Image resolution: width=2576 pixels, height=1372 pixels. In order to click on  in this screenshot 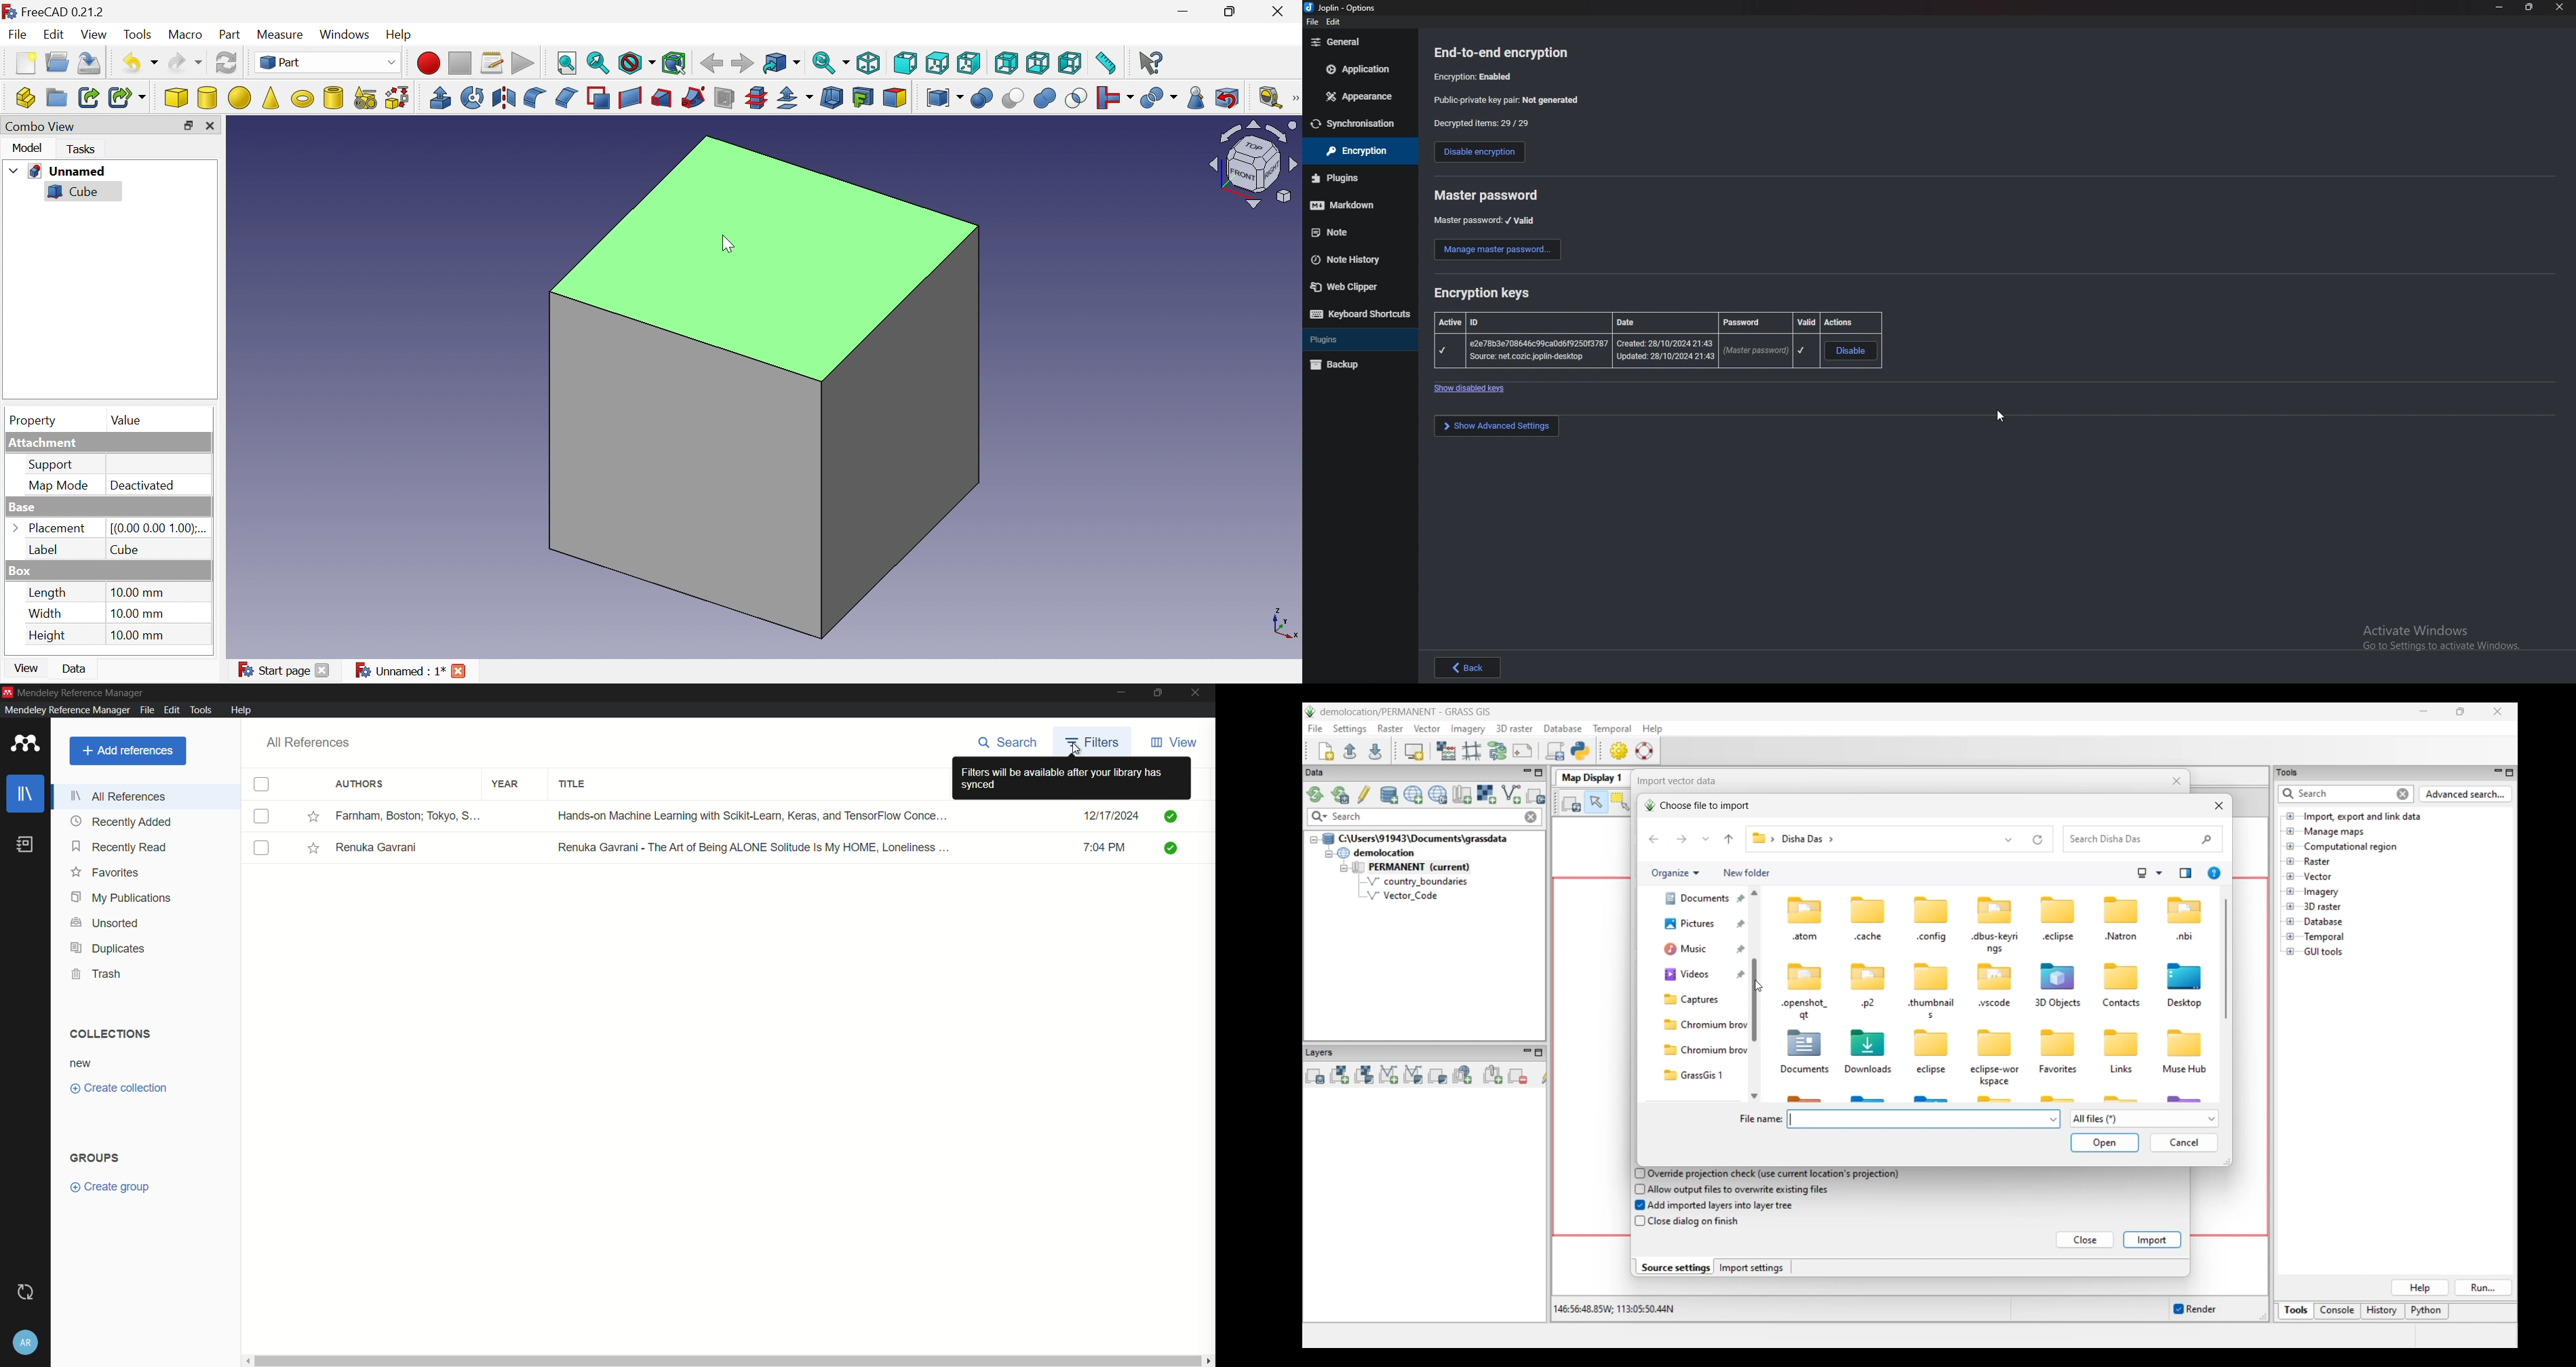, I will do `click(1327, 232)`.